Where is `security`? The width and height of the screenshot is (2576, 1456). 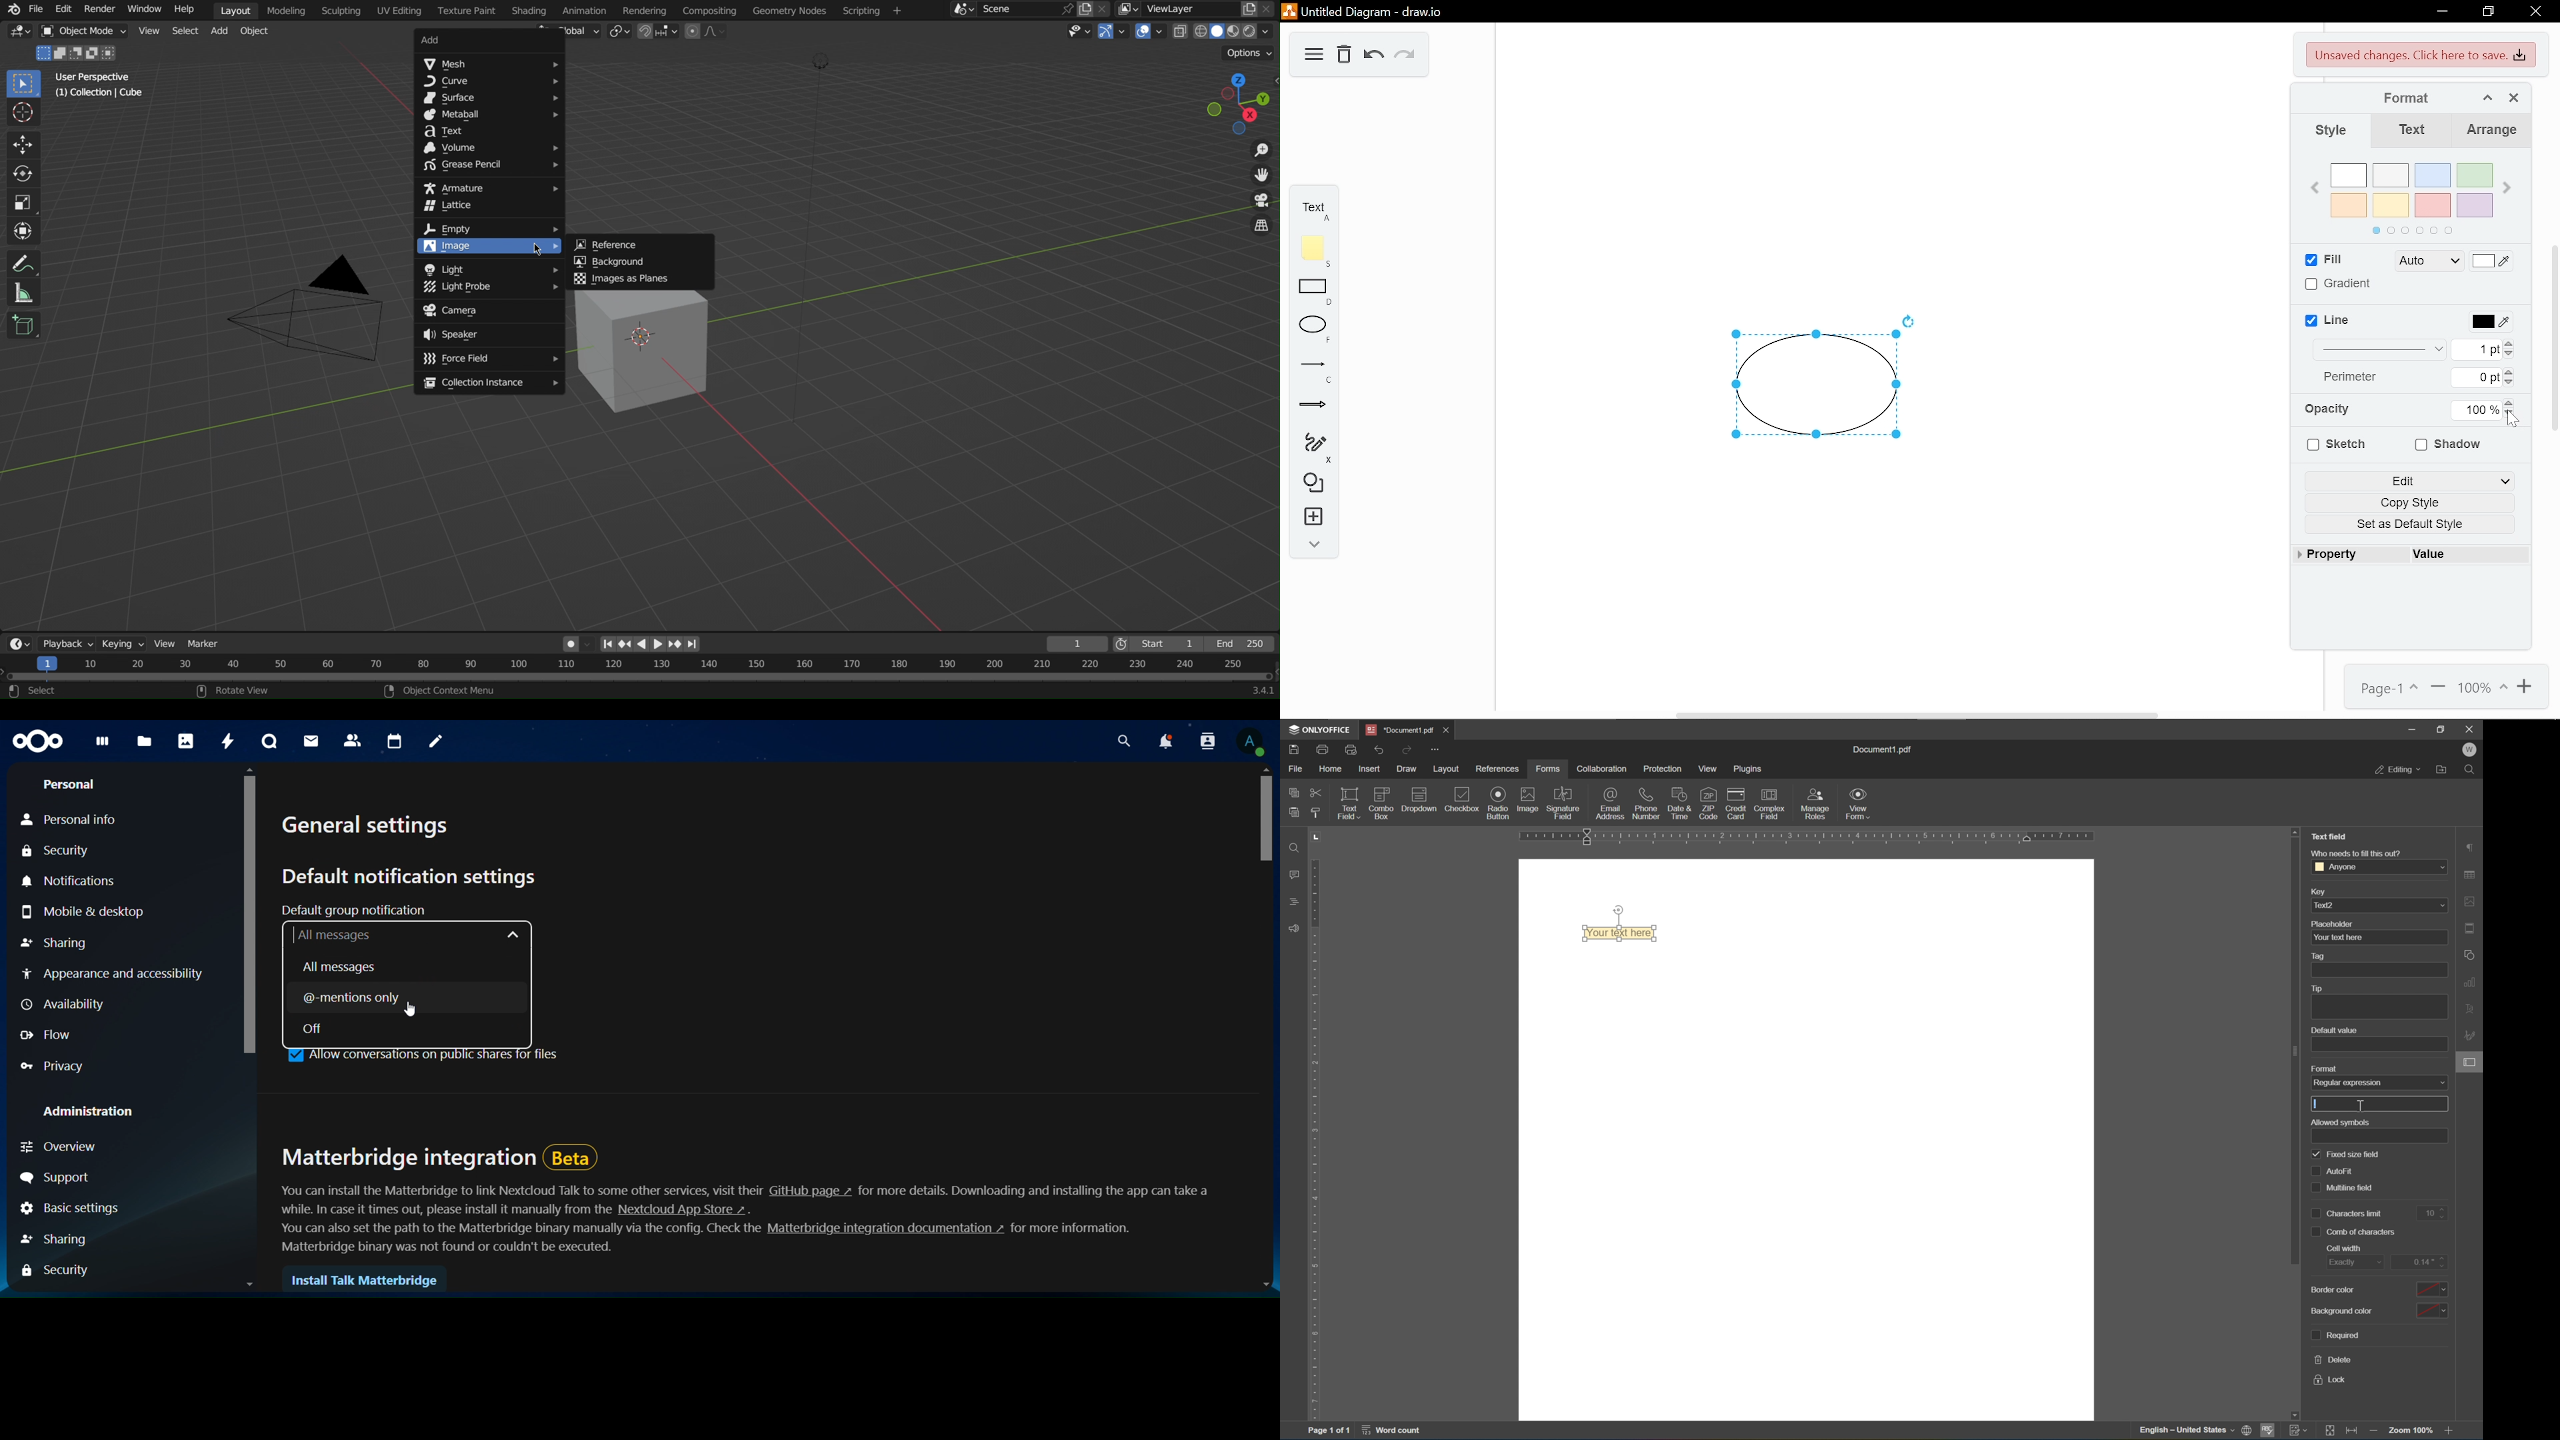
security is located at coordinates (60, 1271).